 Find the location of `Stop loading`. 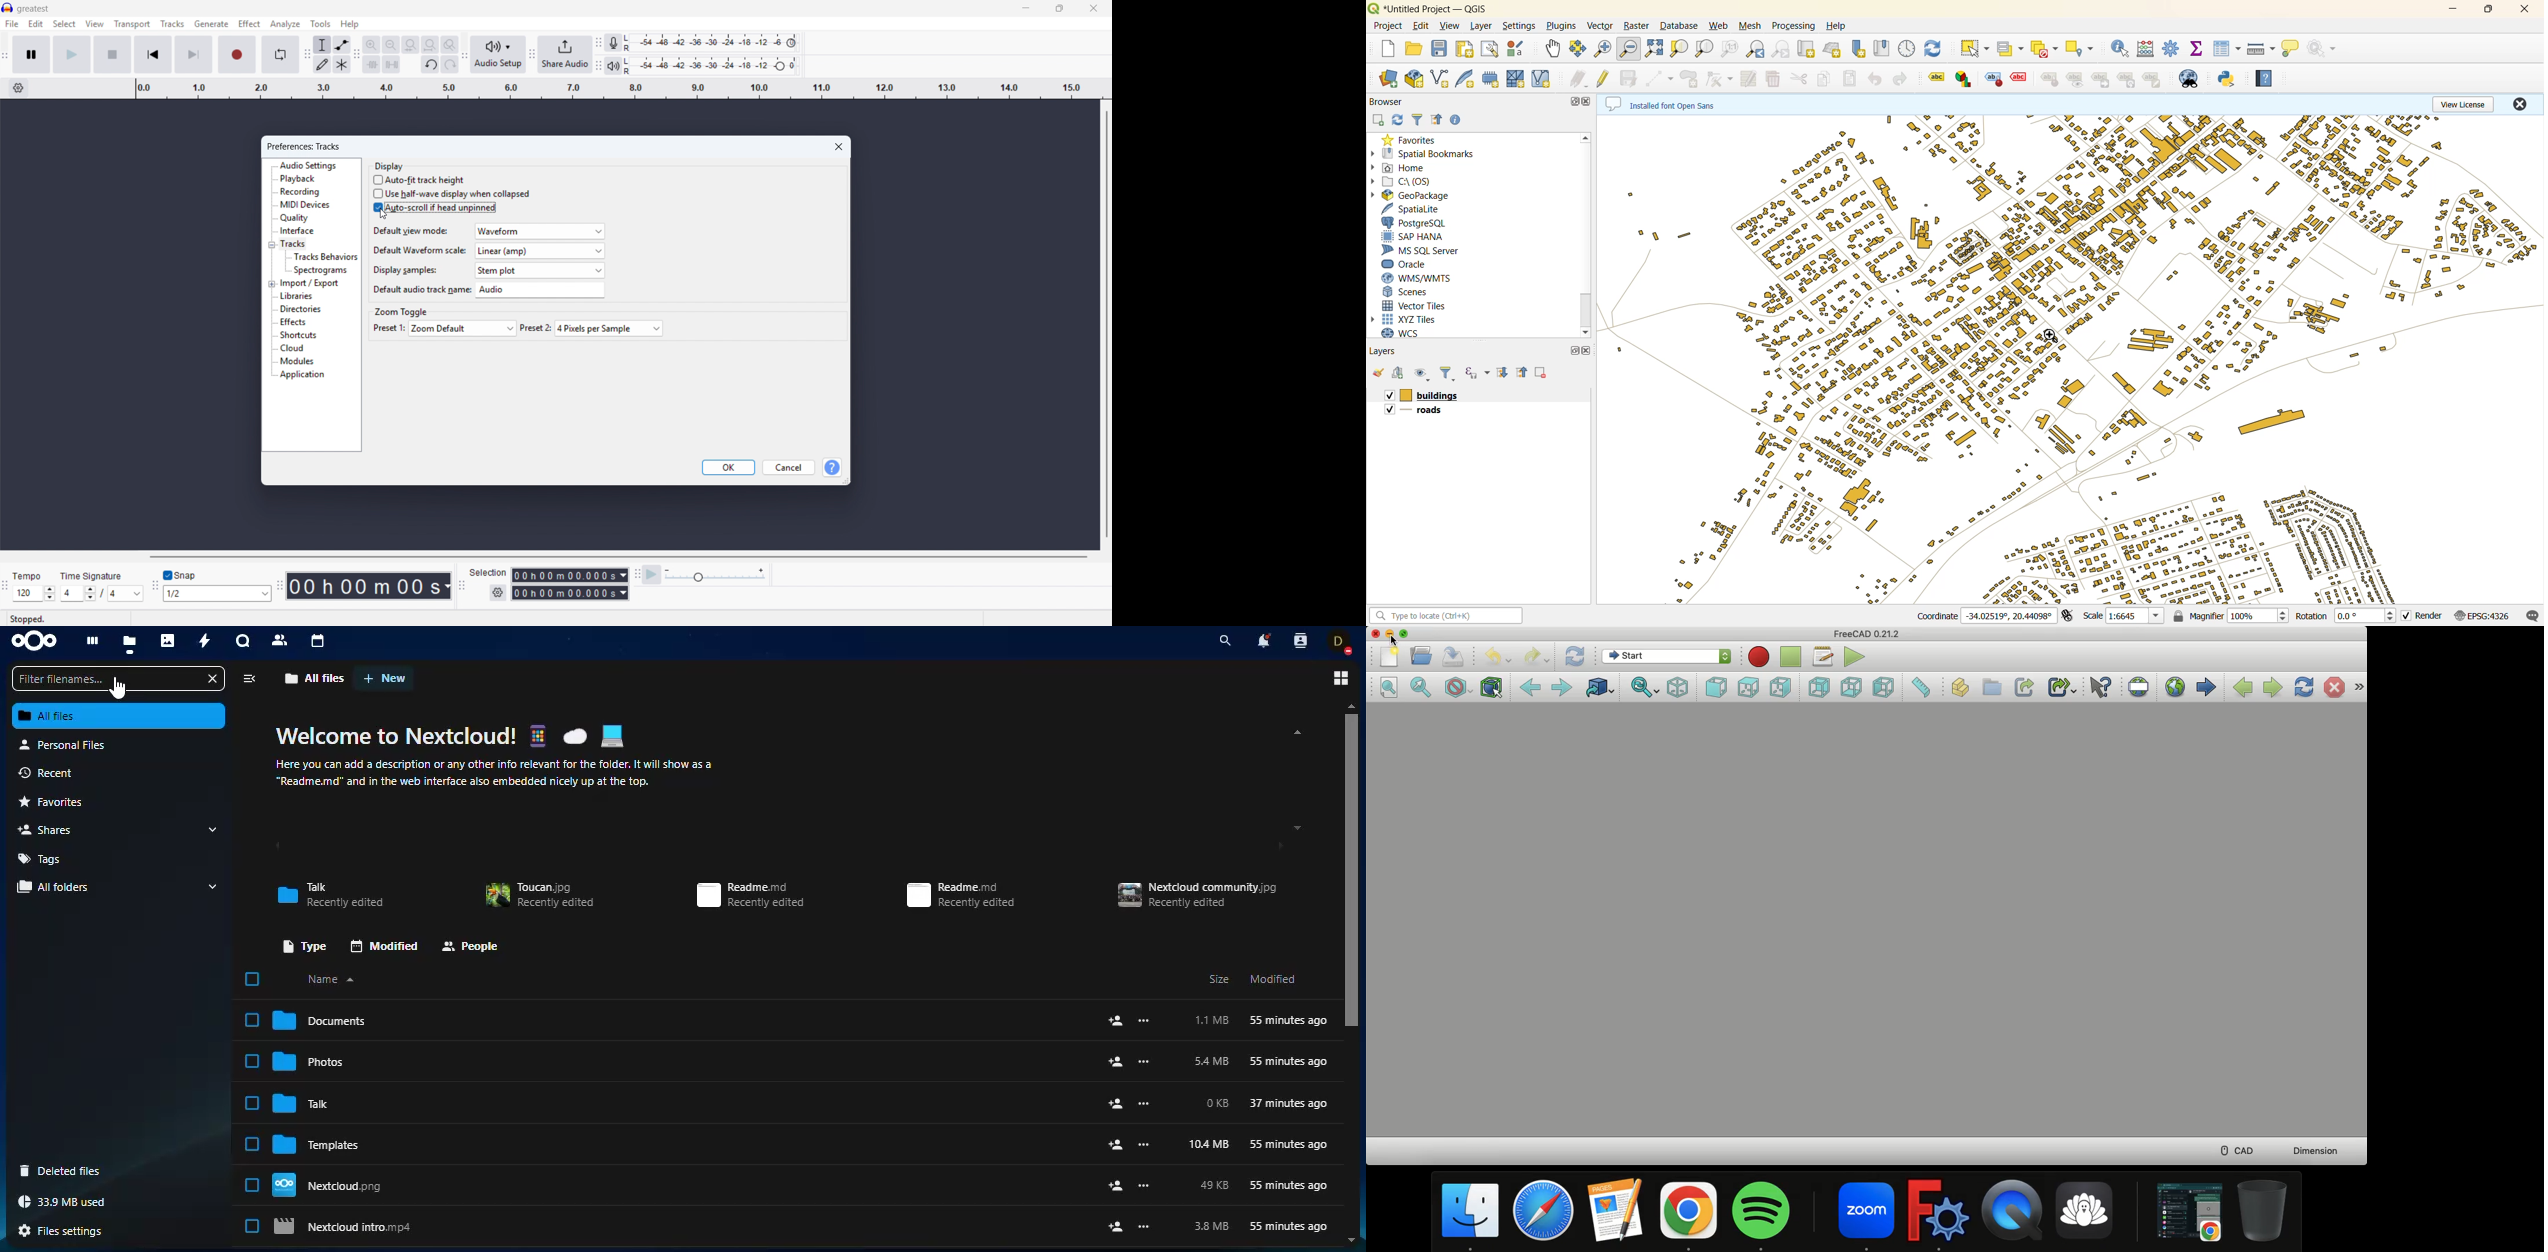

Stop loading is located at coordinates (2334, 687).